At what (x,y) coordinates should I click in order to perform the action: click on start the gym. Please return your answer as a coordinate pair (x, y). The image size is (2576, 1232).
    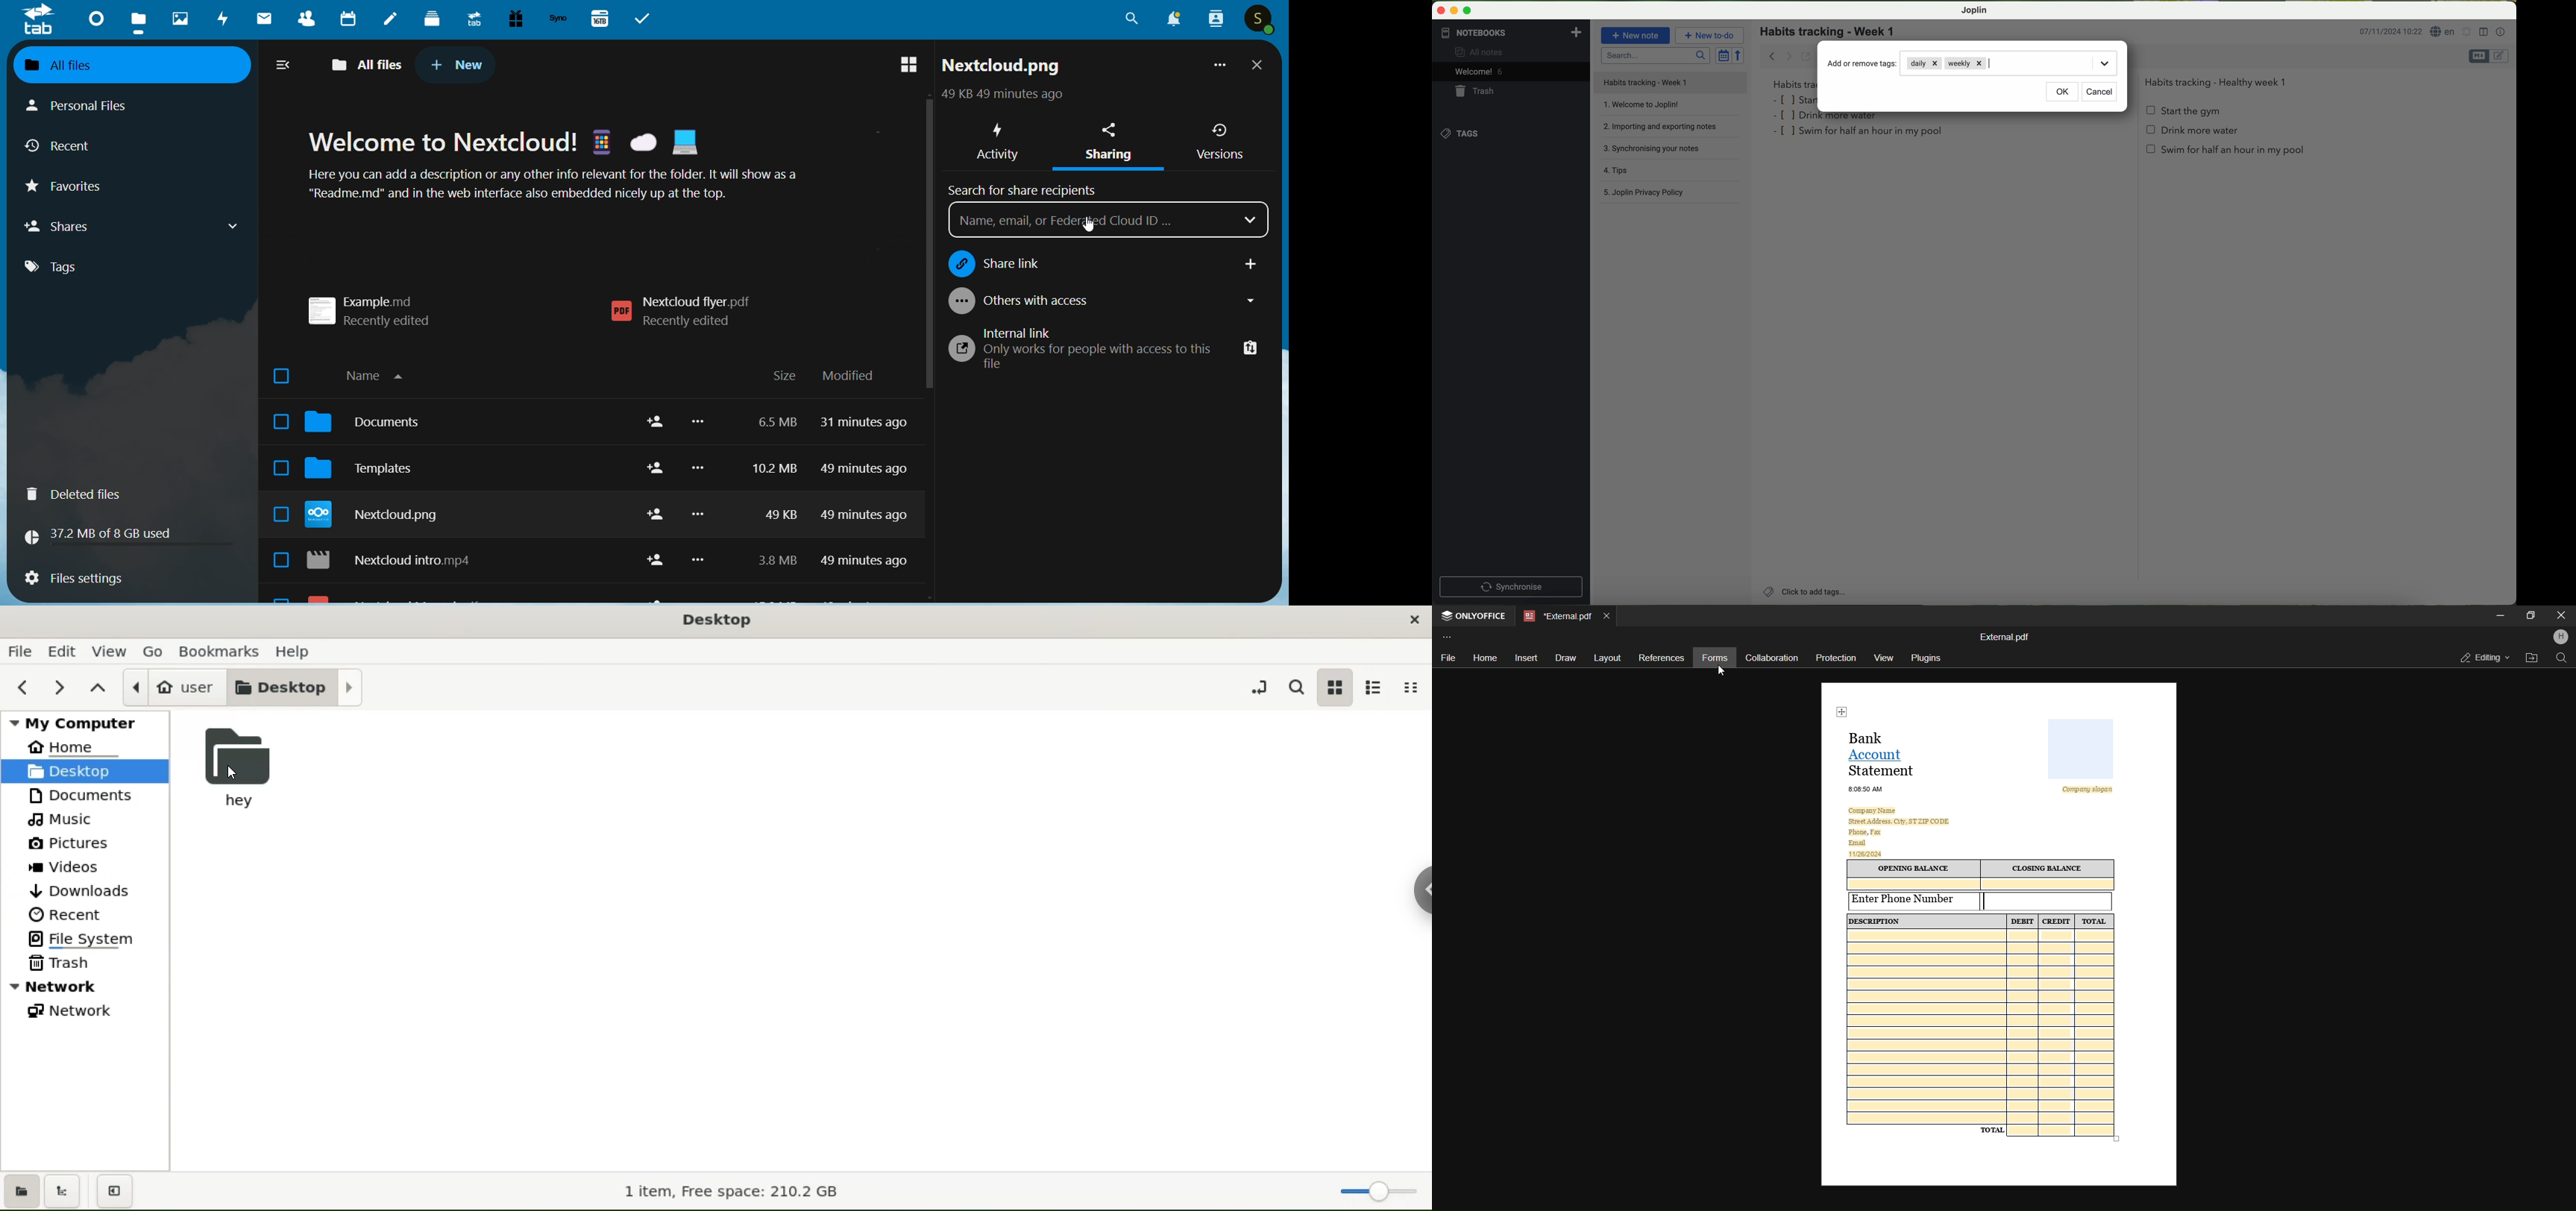
    Looking at the image, I should click on (2184, 111).